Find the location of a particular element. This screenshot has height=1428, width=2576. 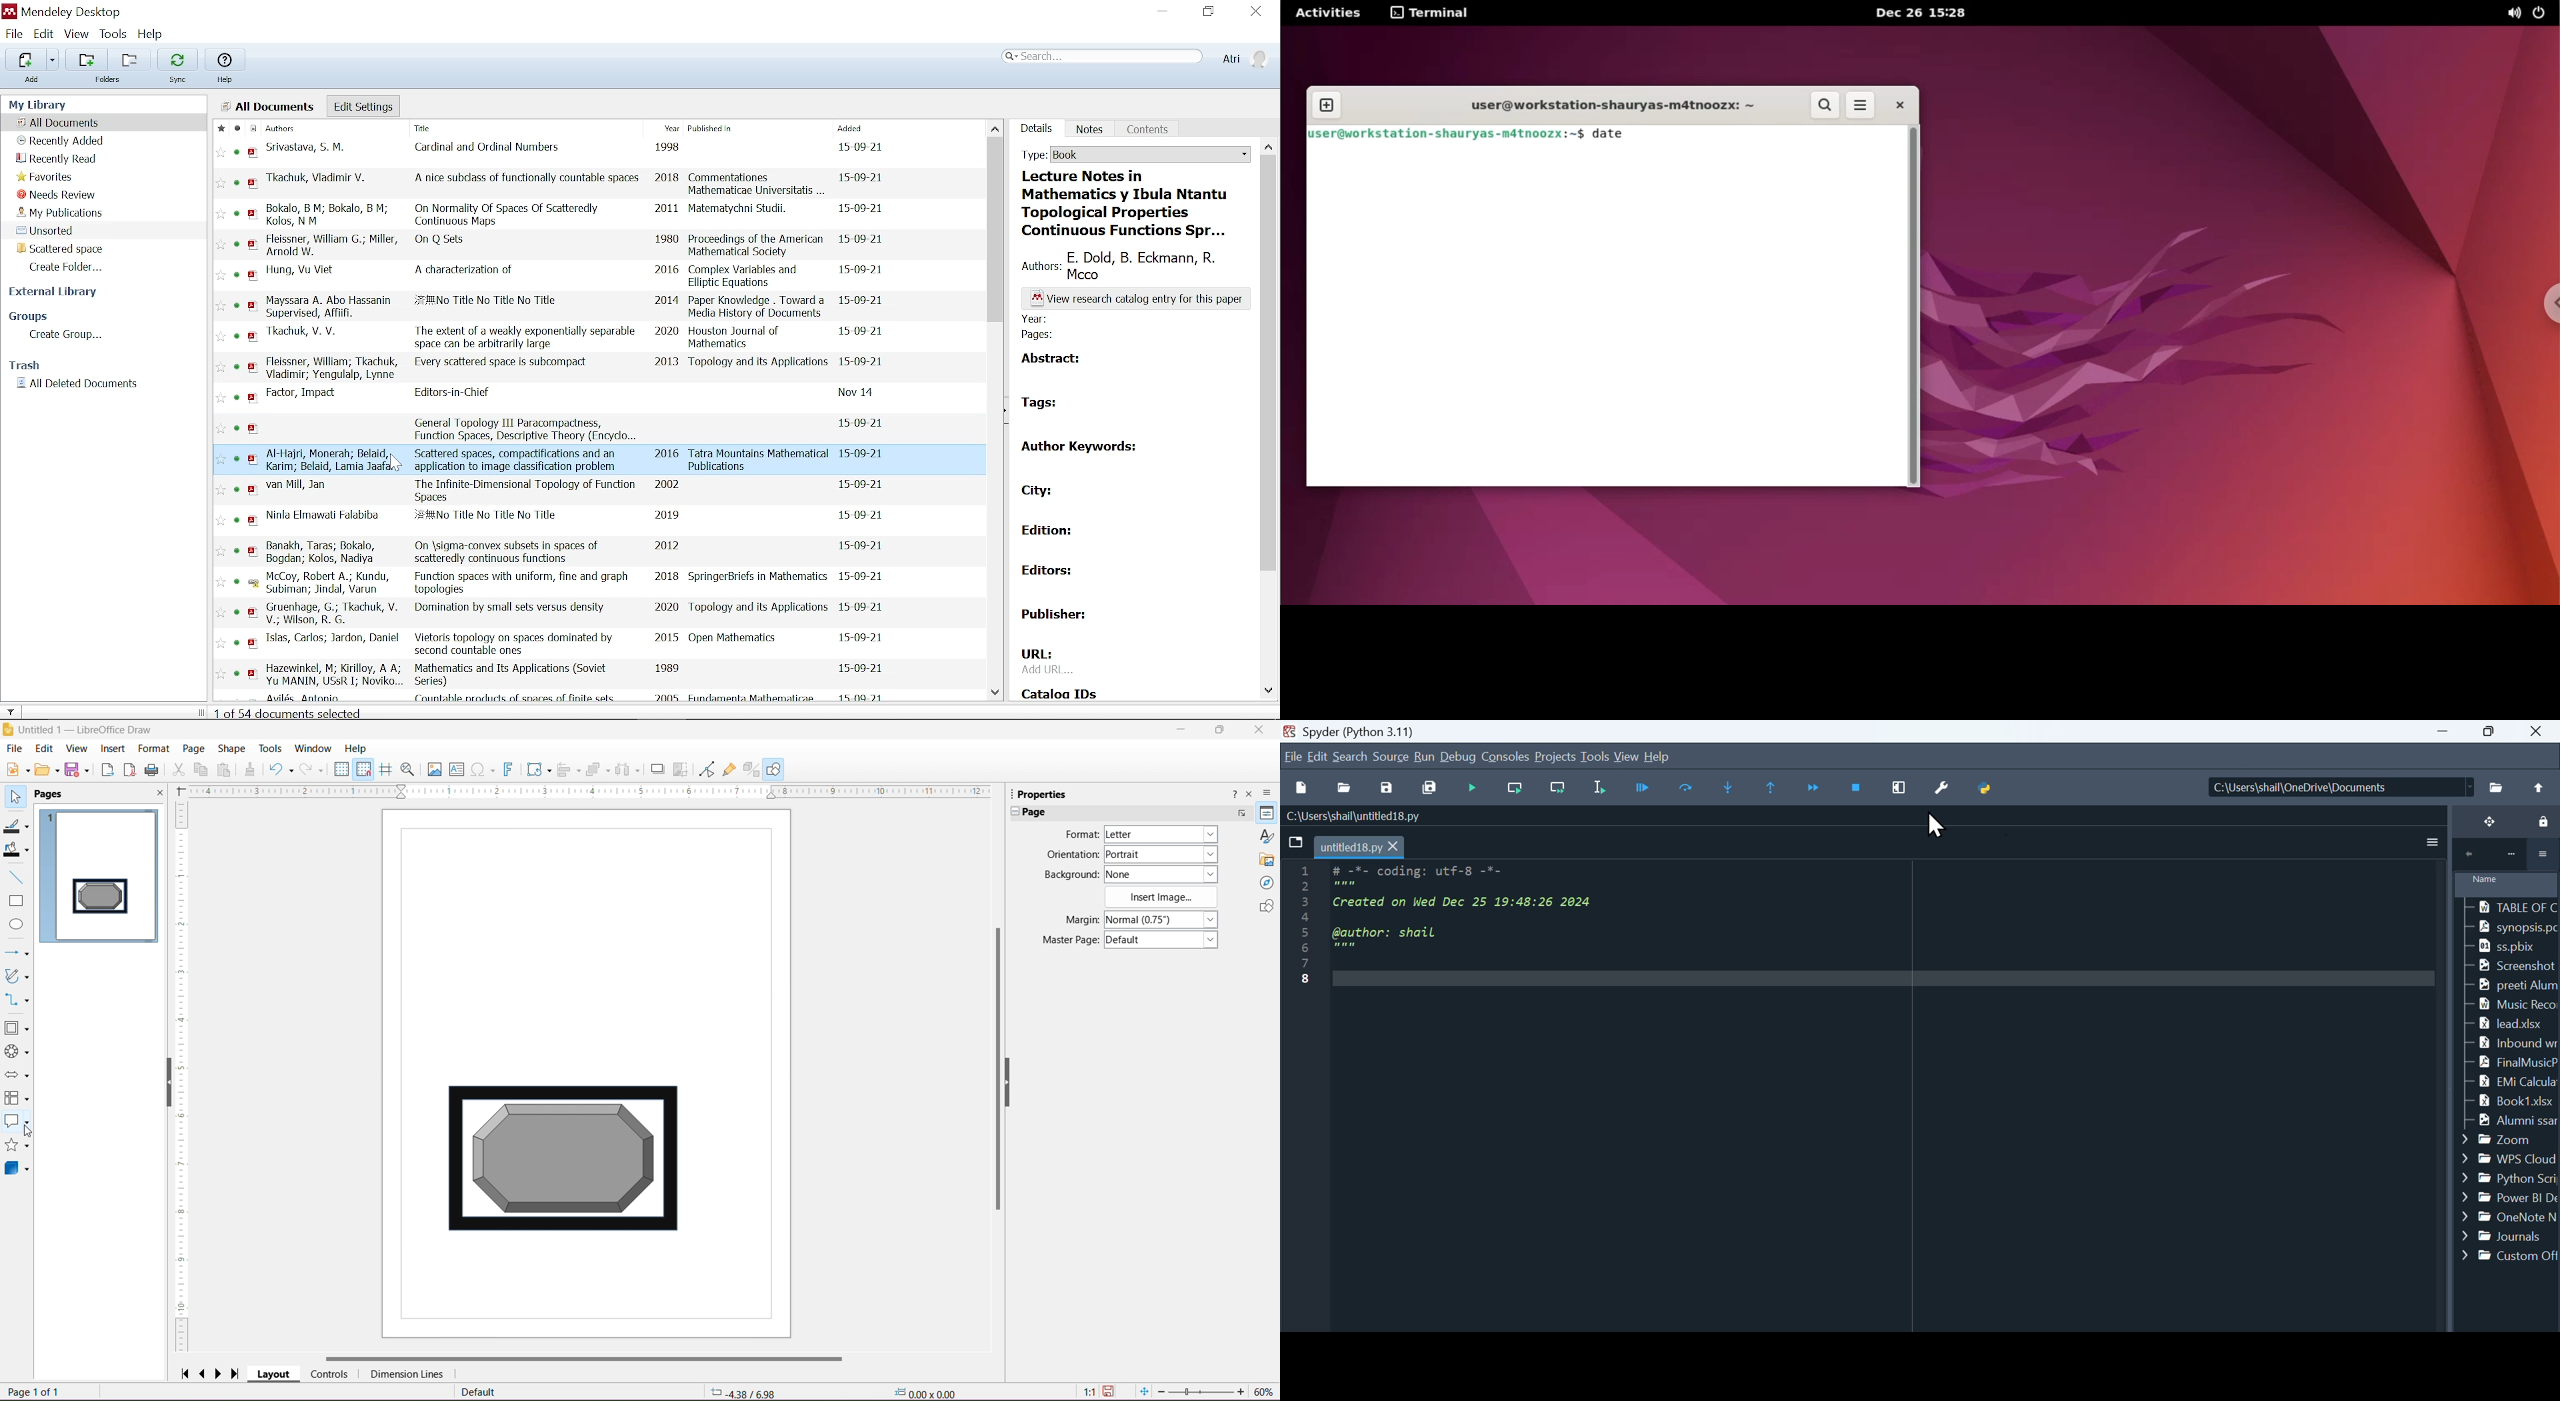

 is located at coordinates (1392, 755).